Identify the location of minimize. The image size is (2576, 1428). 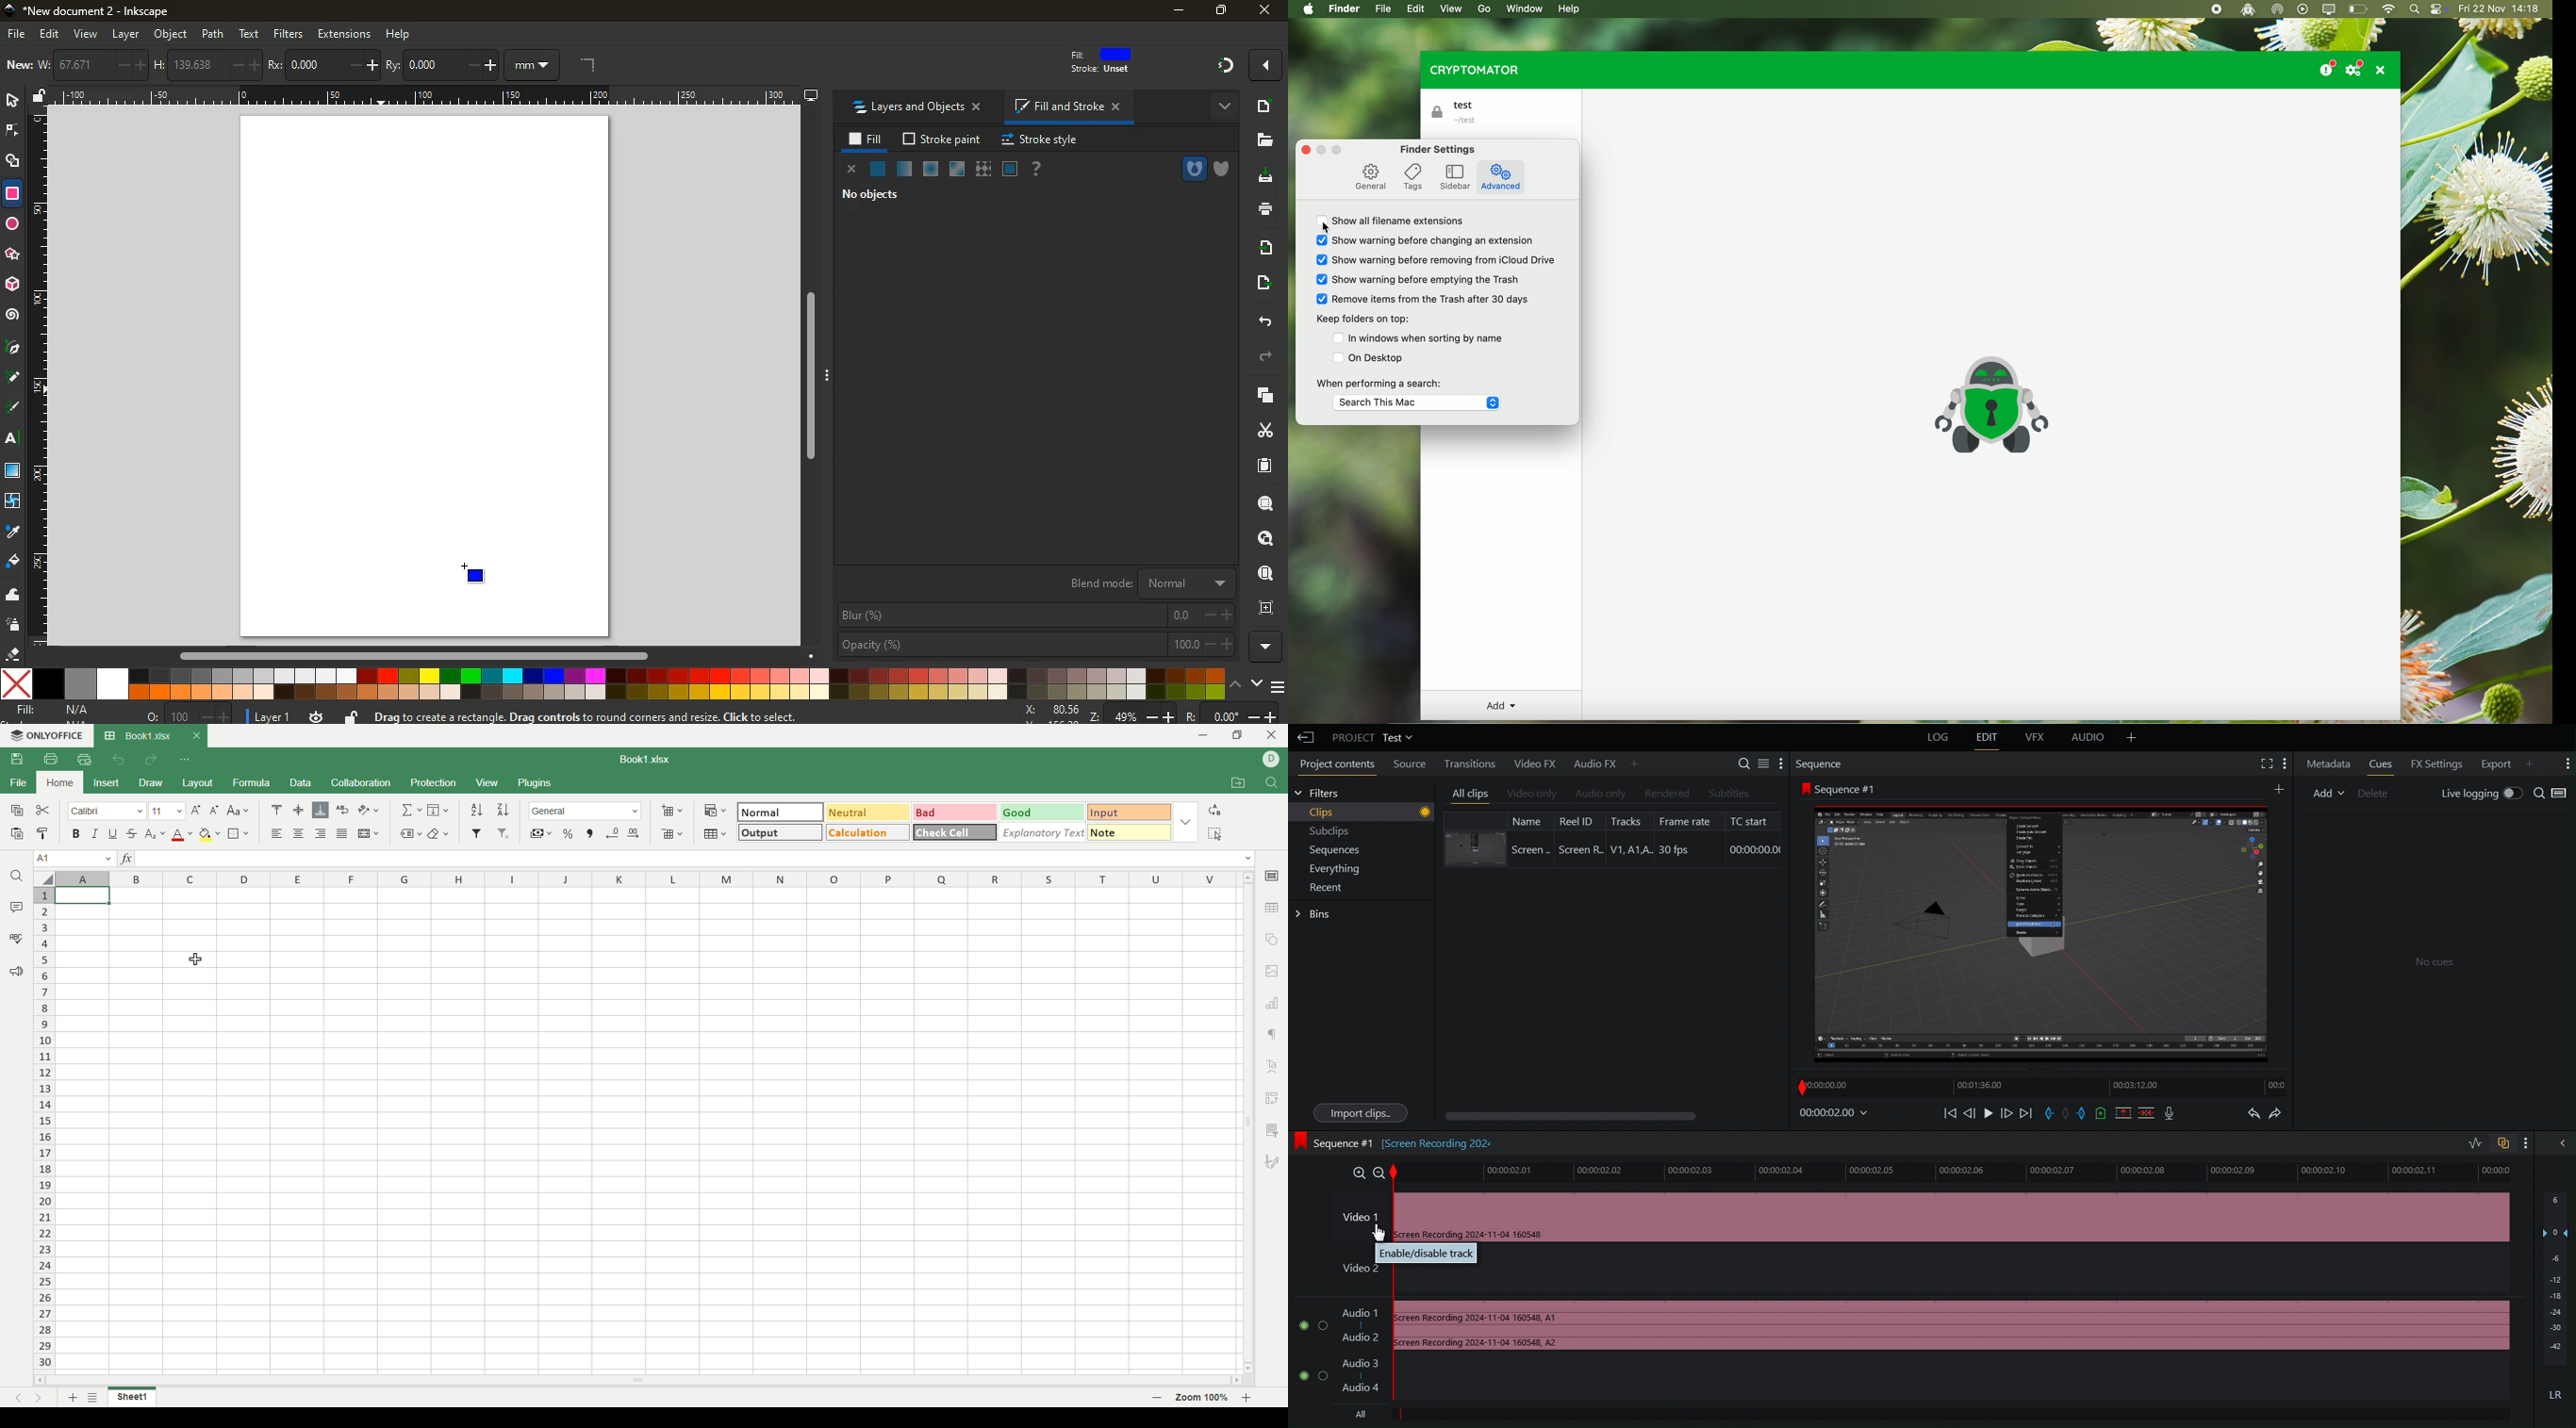
(1177, 11).